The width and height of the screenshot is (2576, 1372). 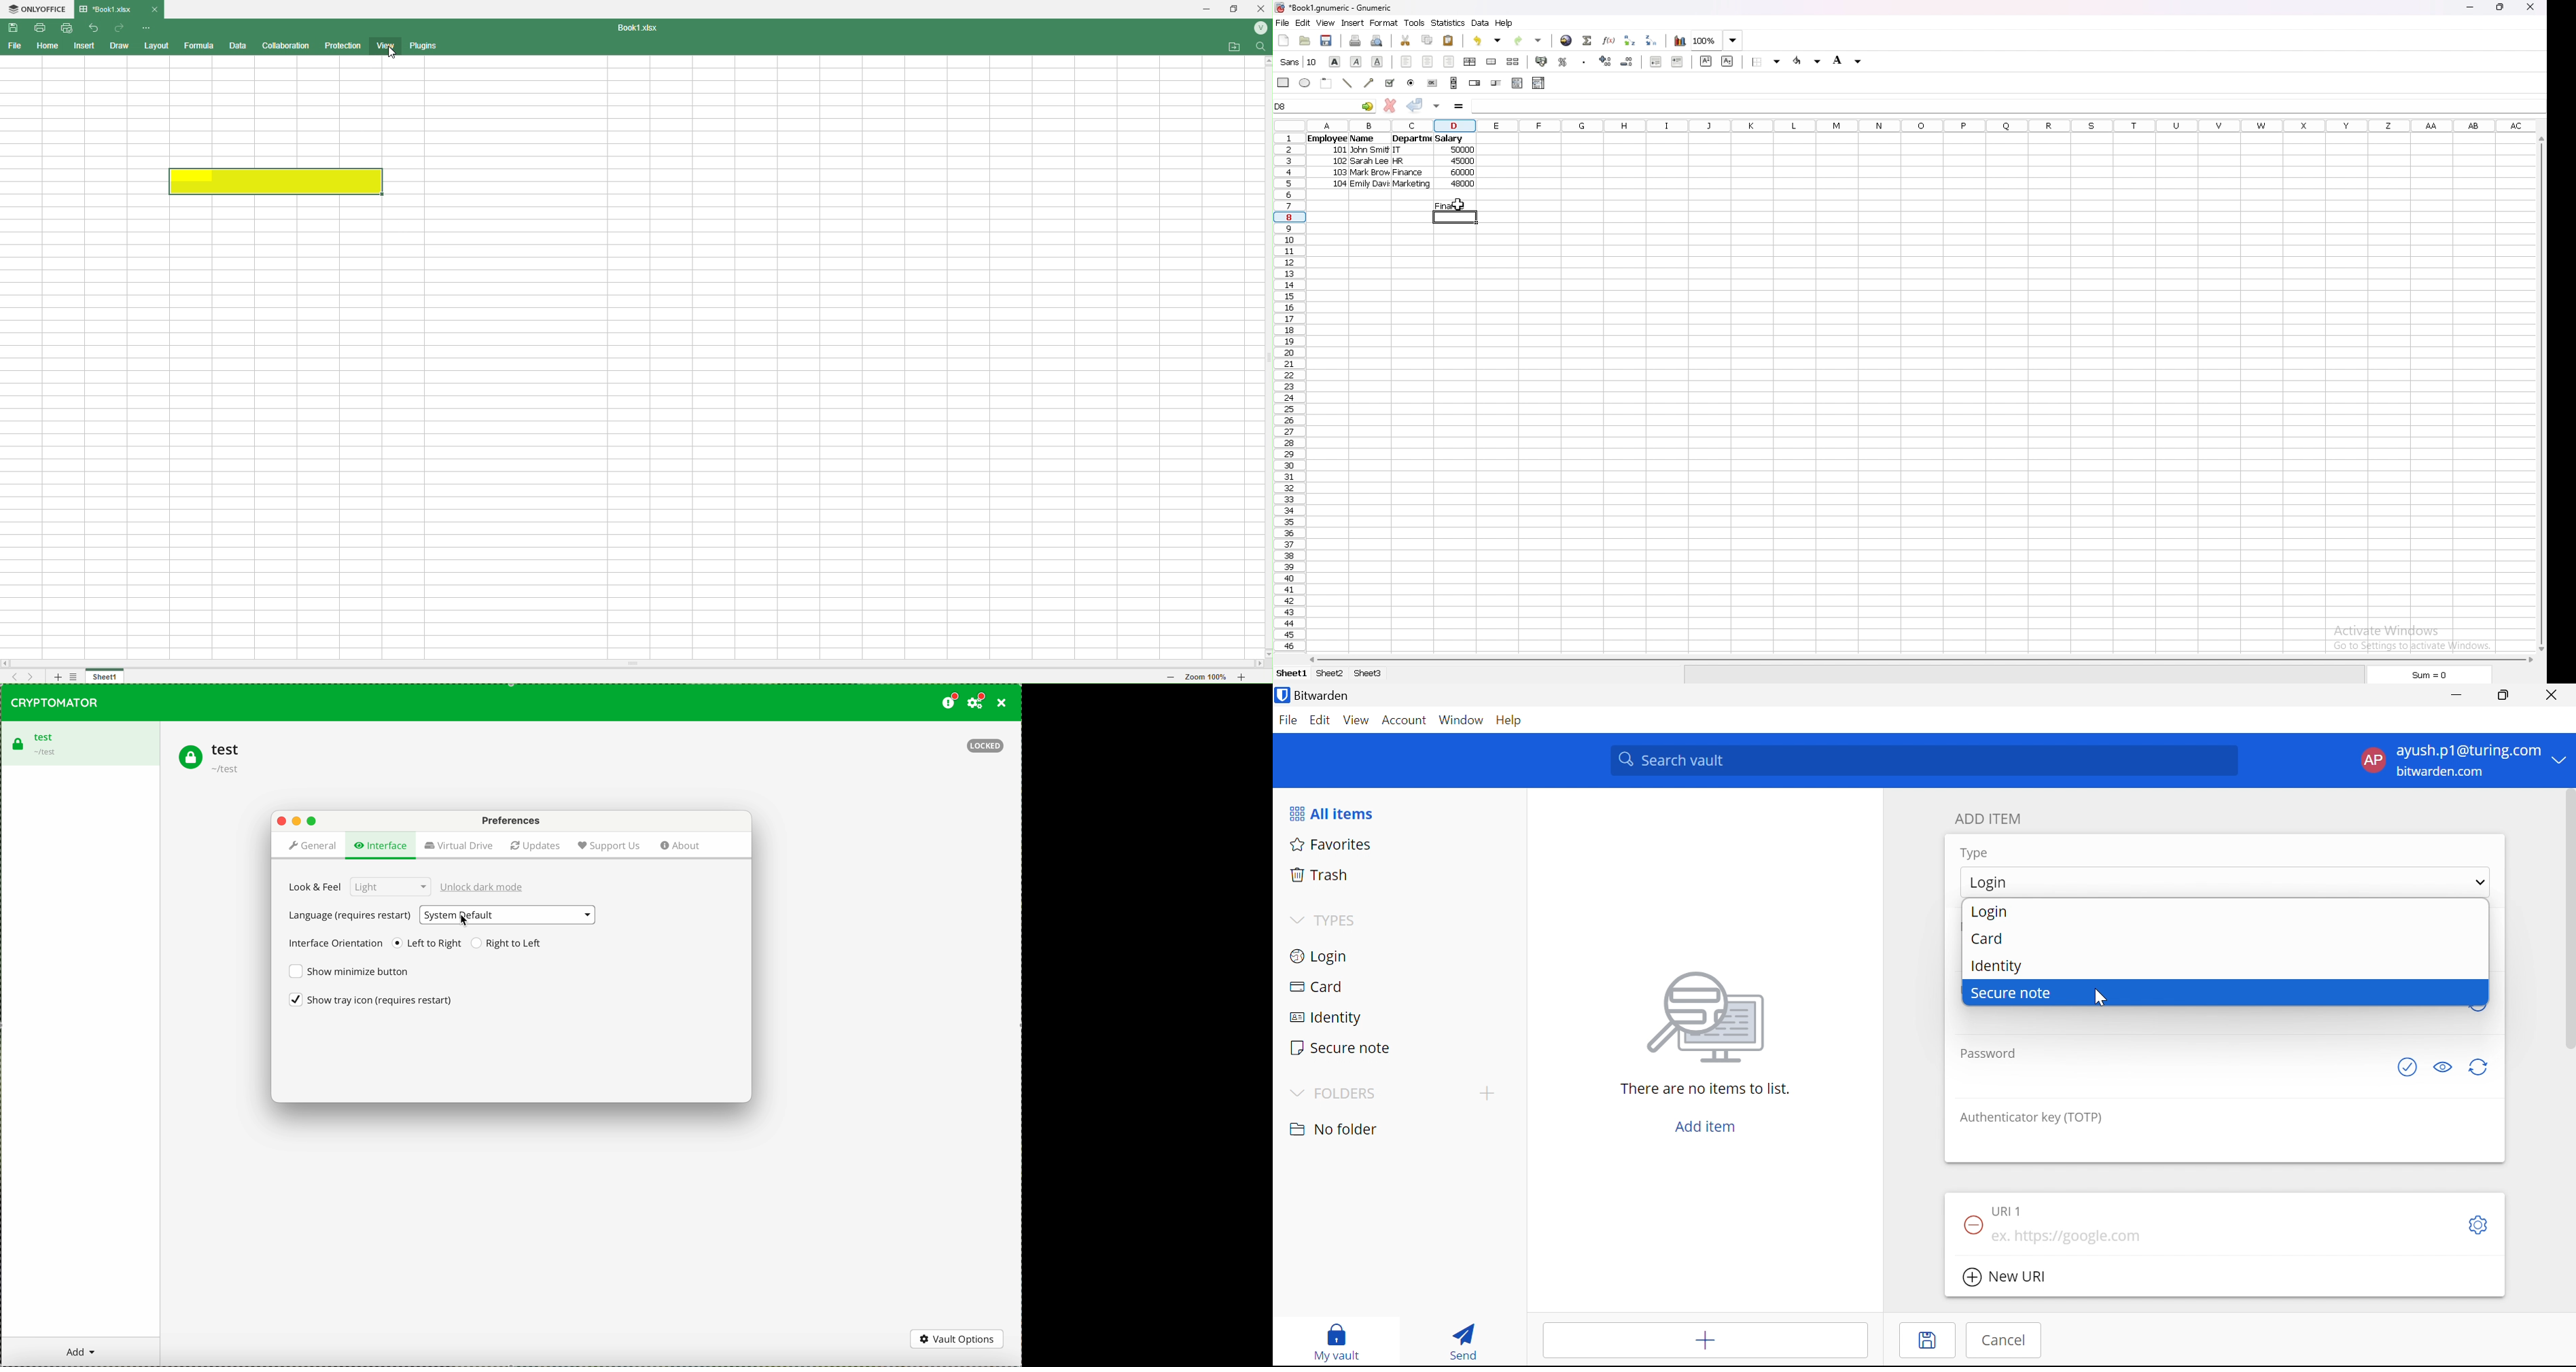 What do you see at coordinates (1378, 62) in the screenshot?
I see `underline` at bounding box center [1378, 62].